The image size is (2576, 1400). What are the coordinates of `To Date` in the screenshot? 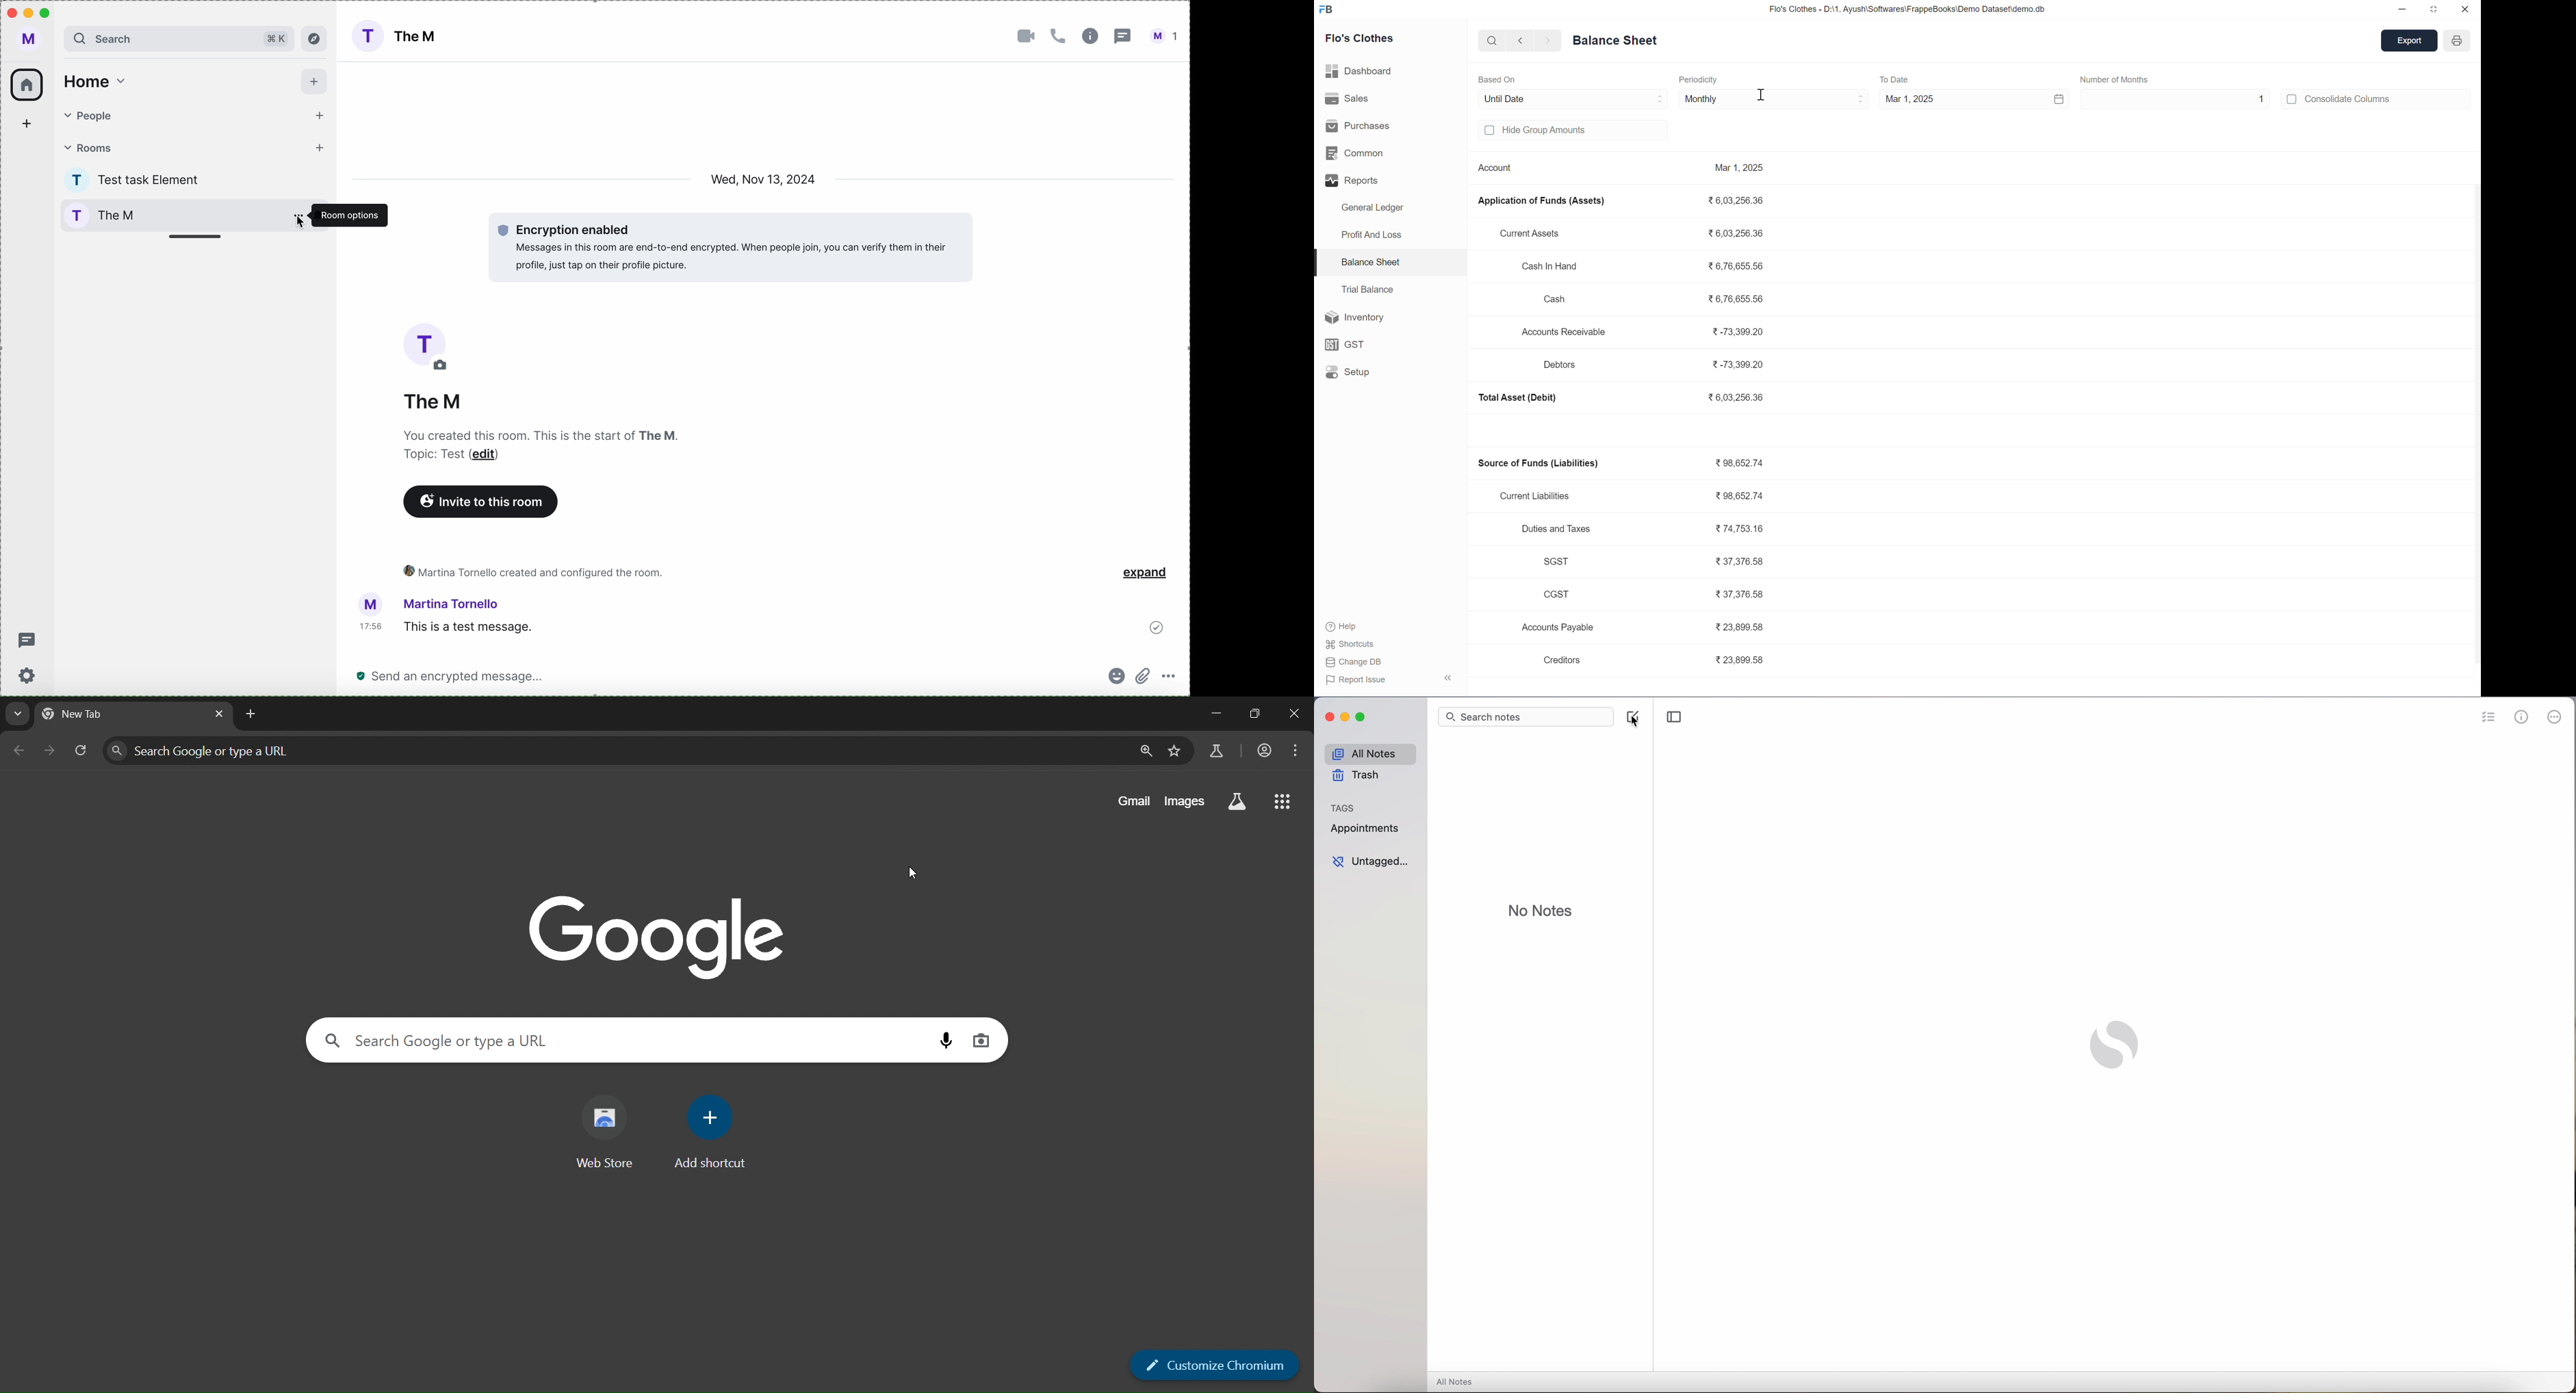 It's located at (1897, 77).